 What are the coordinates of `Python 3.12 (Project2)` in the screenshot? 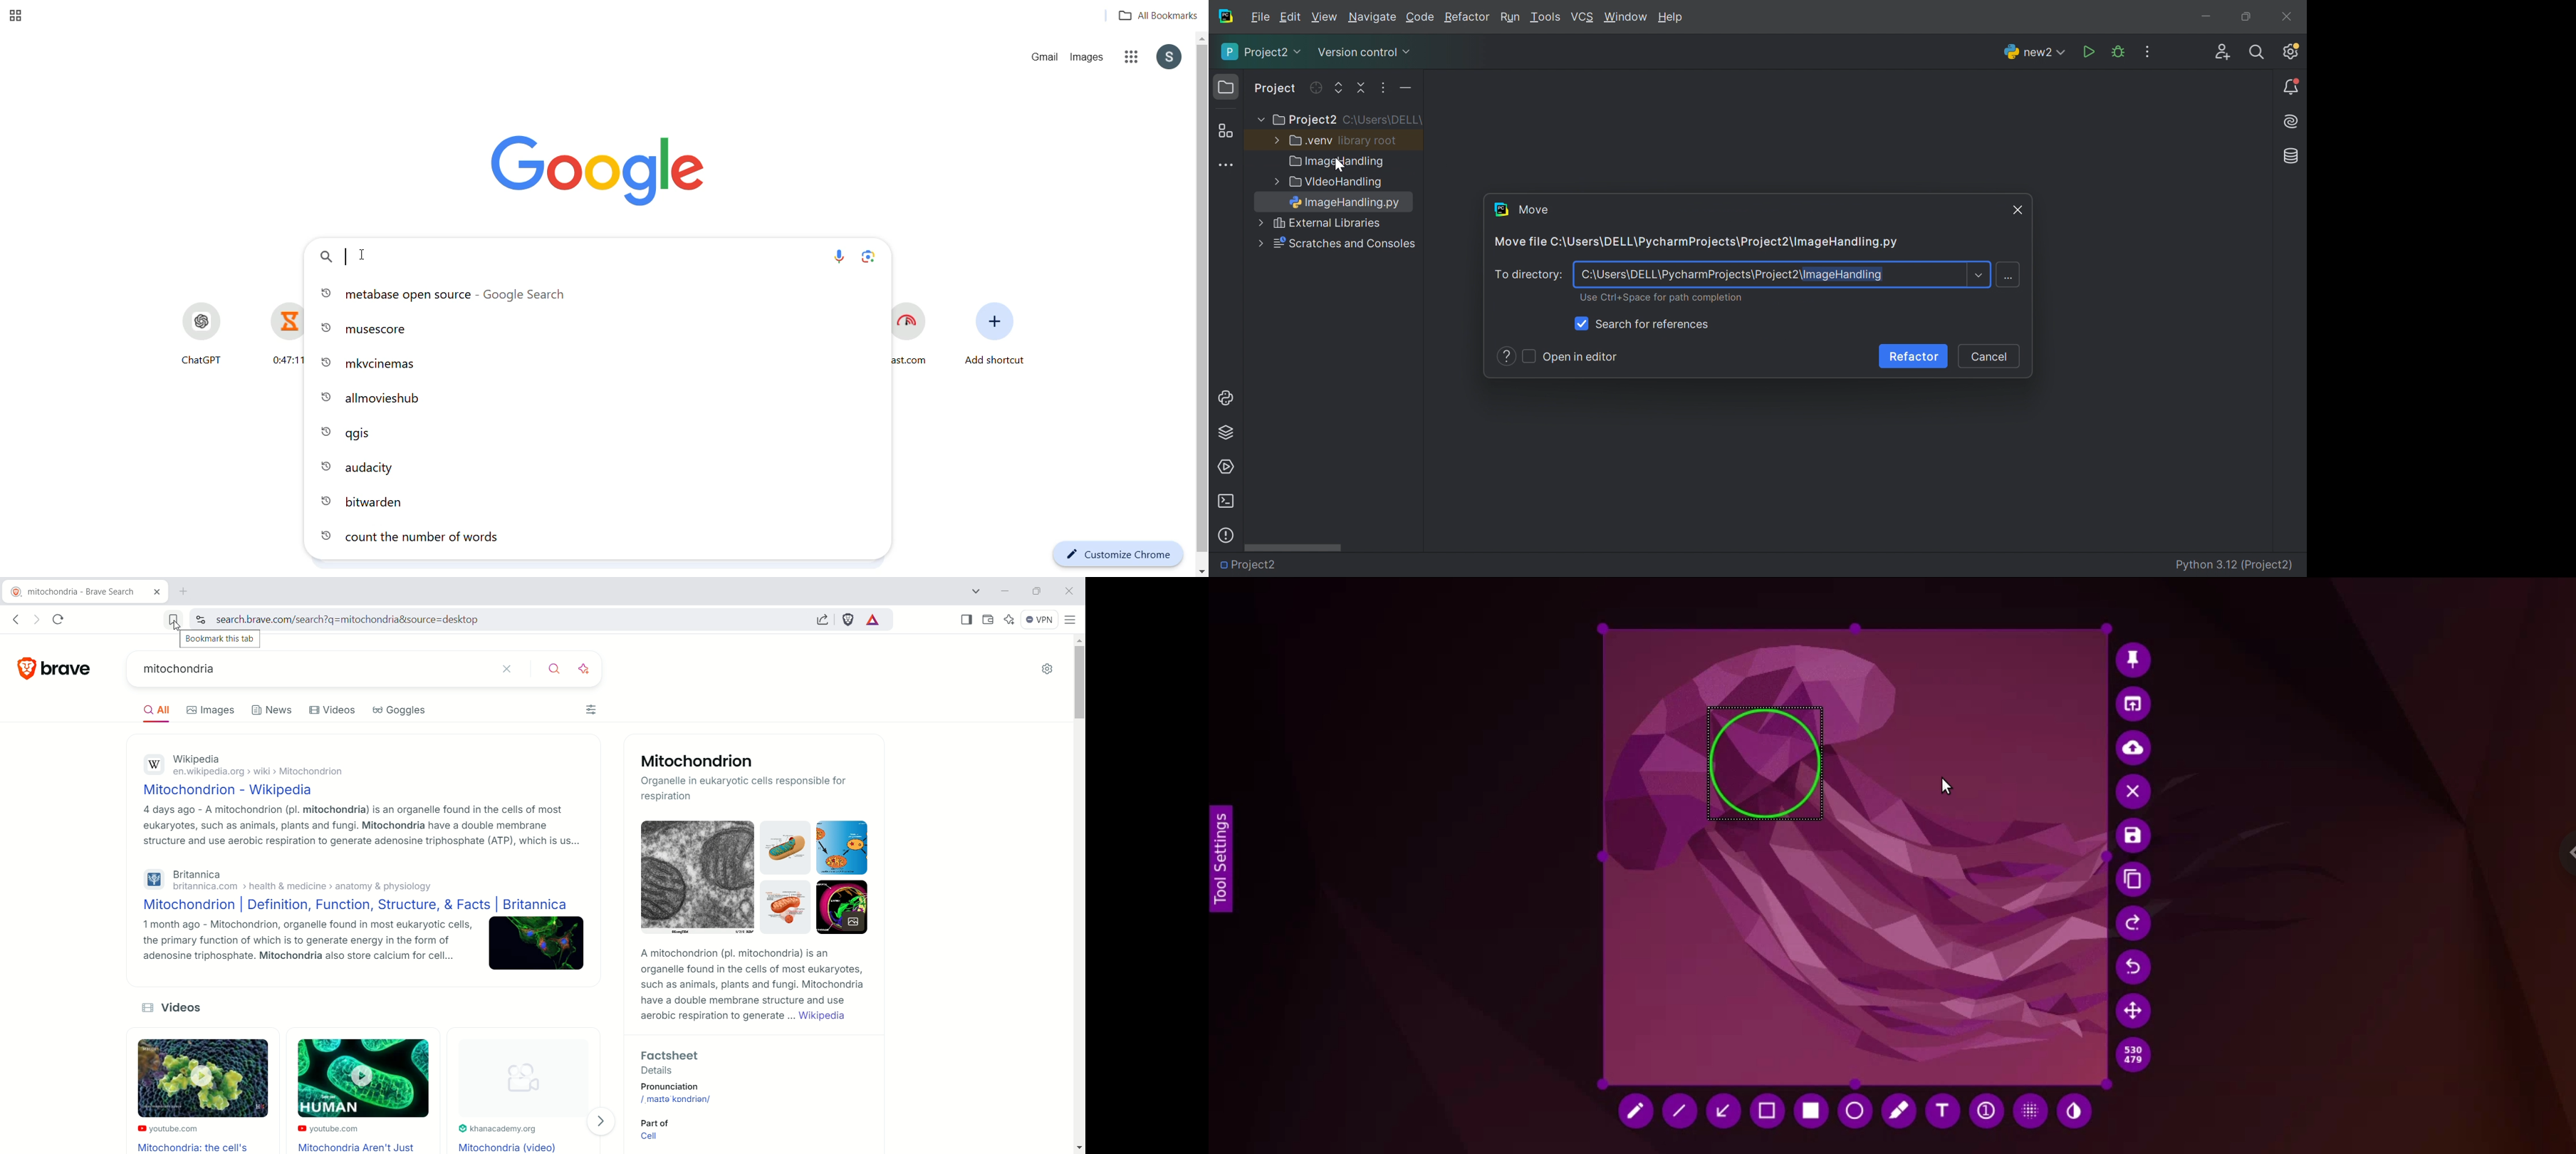 It's located at (2236, 566).